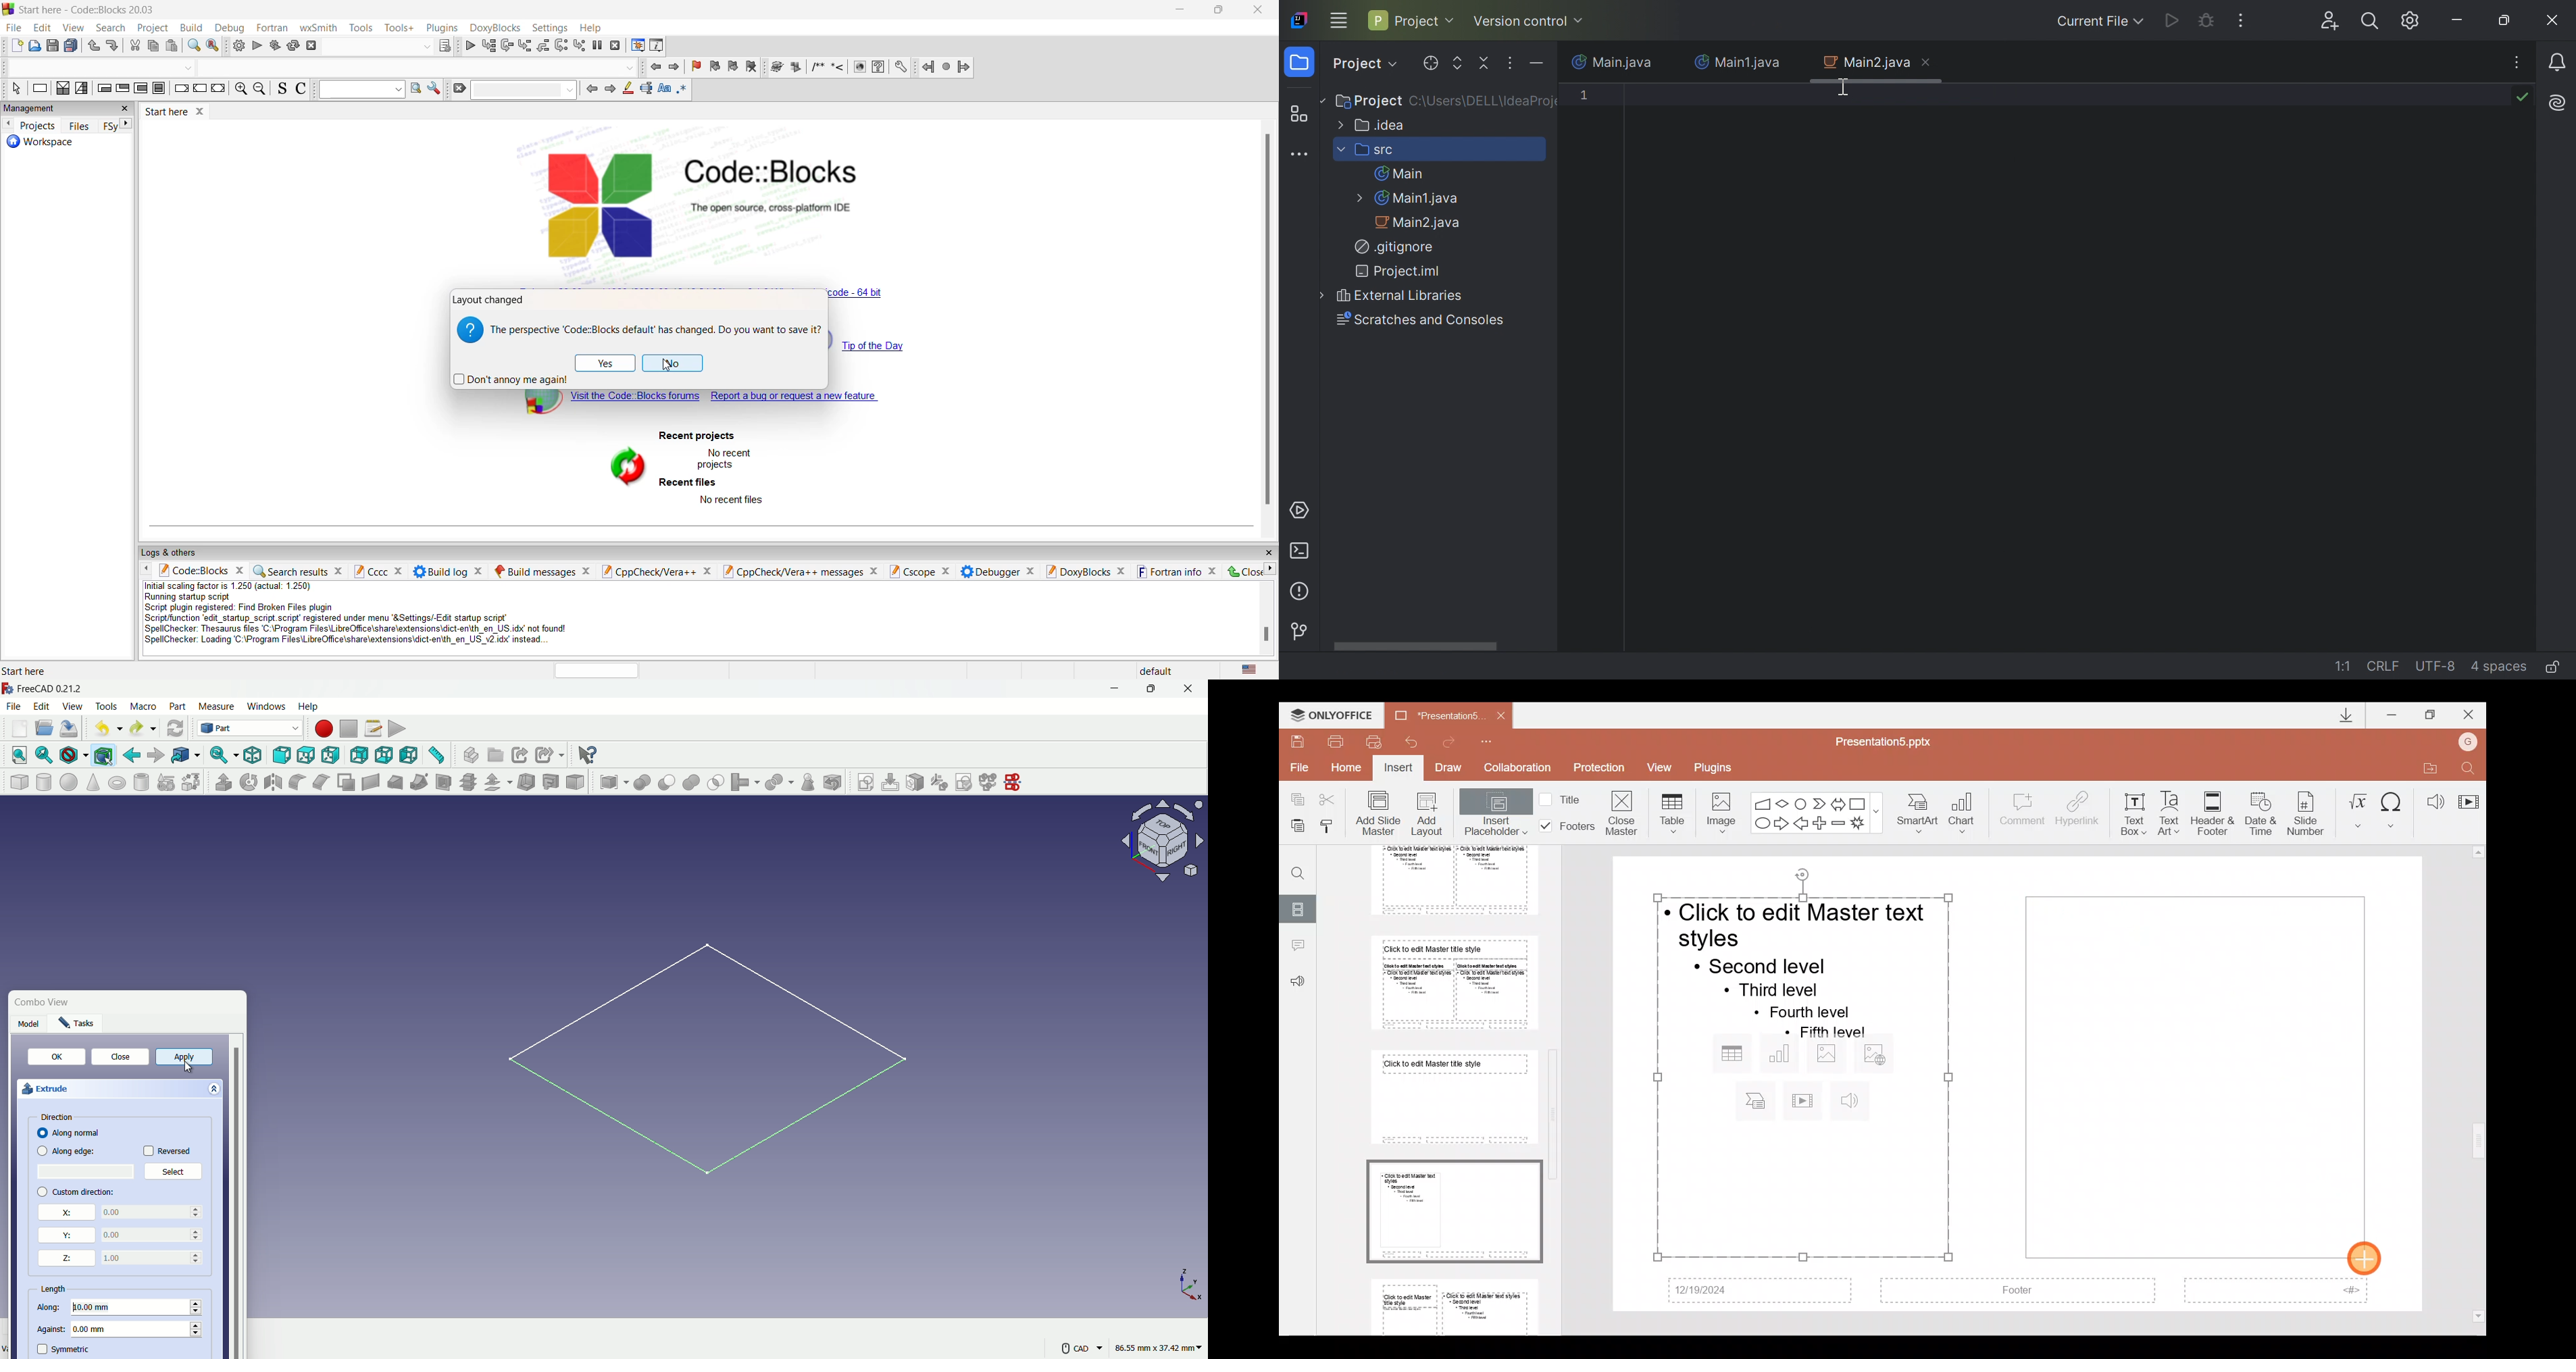 The width and height of the screenshot is (2576, 1372). What do you see at coordinates (273, 27) in the screenshot?
I see `fortran` at bounding box center [273, 27].